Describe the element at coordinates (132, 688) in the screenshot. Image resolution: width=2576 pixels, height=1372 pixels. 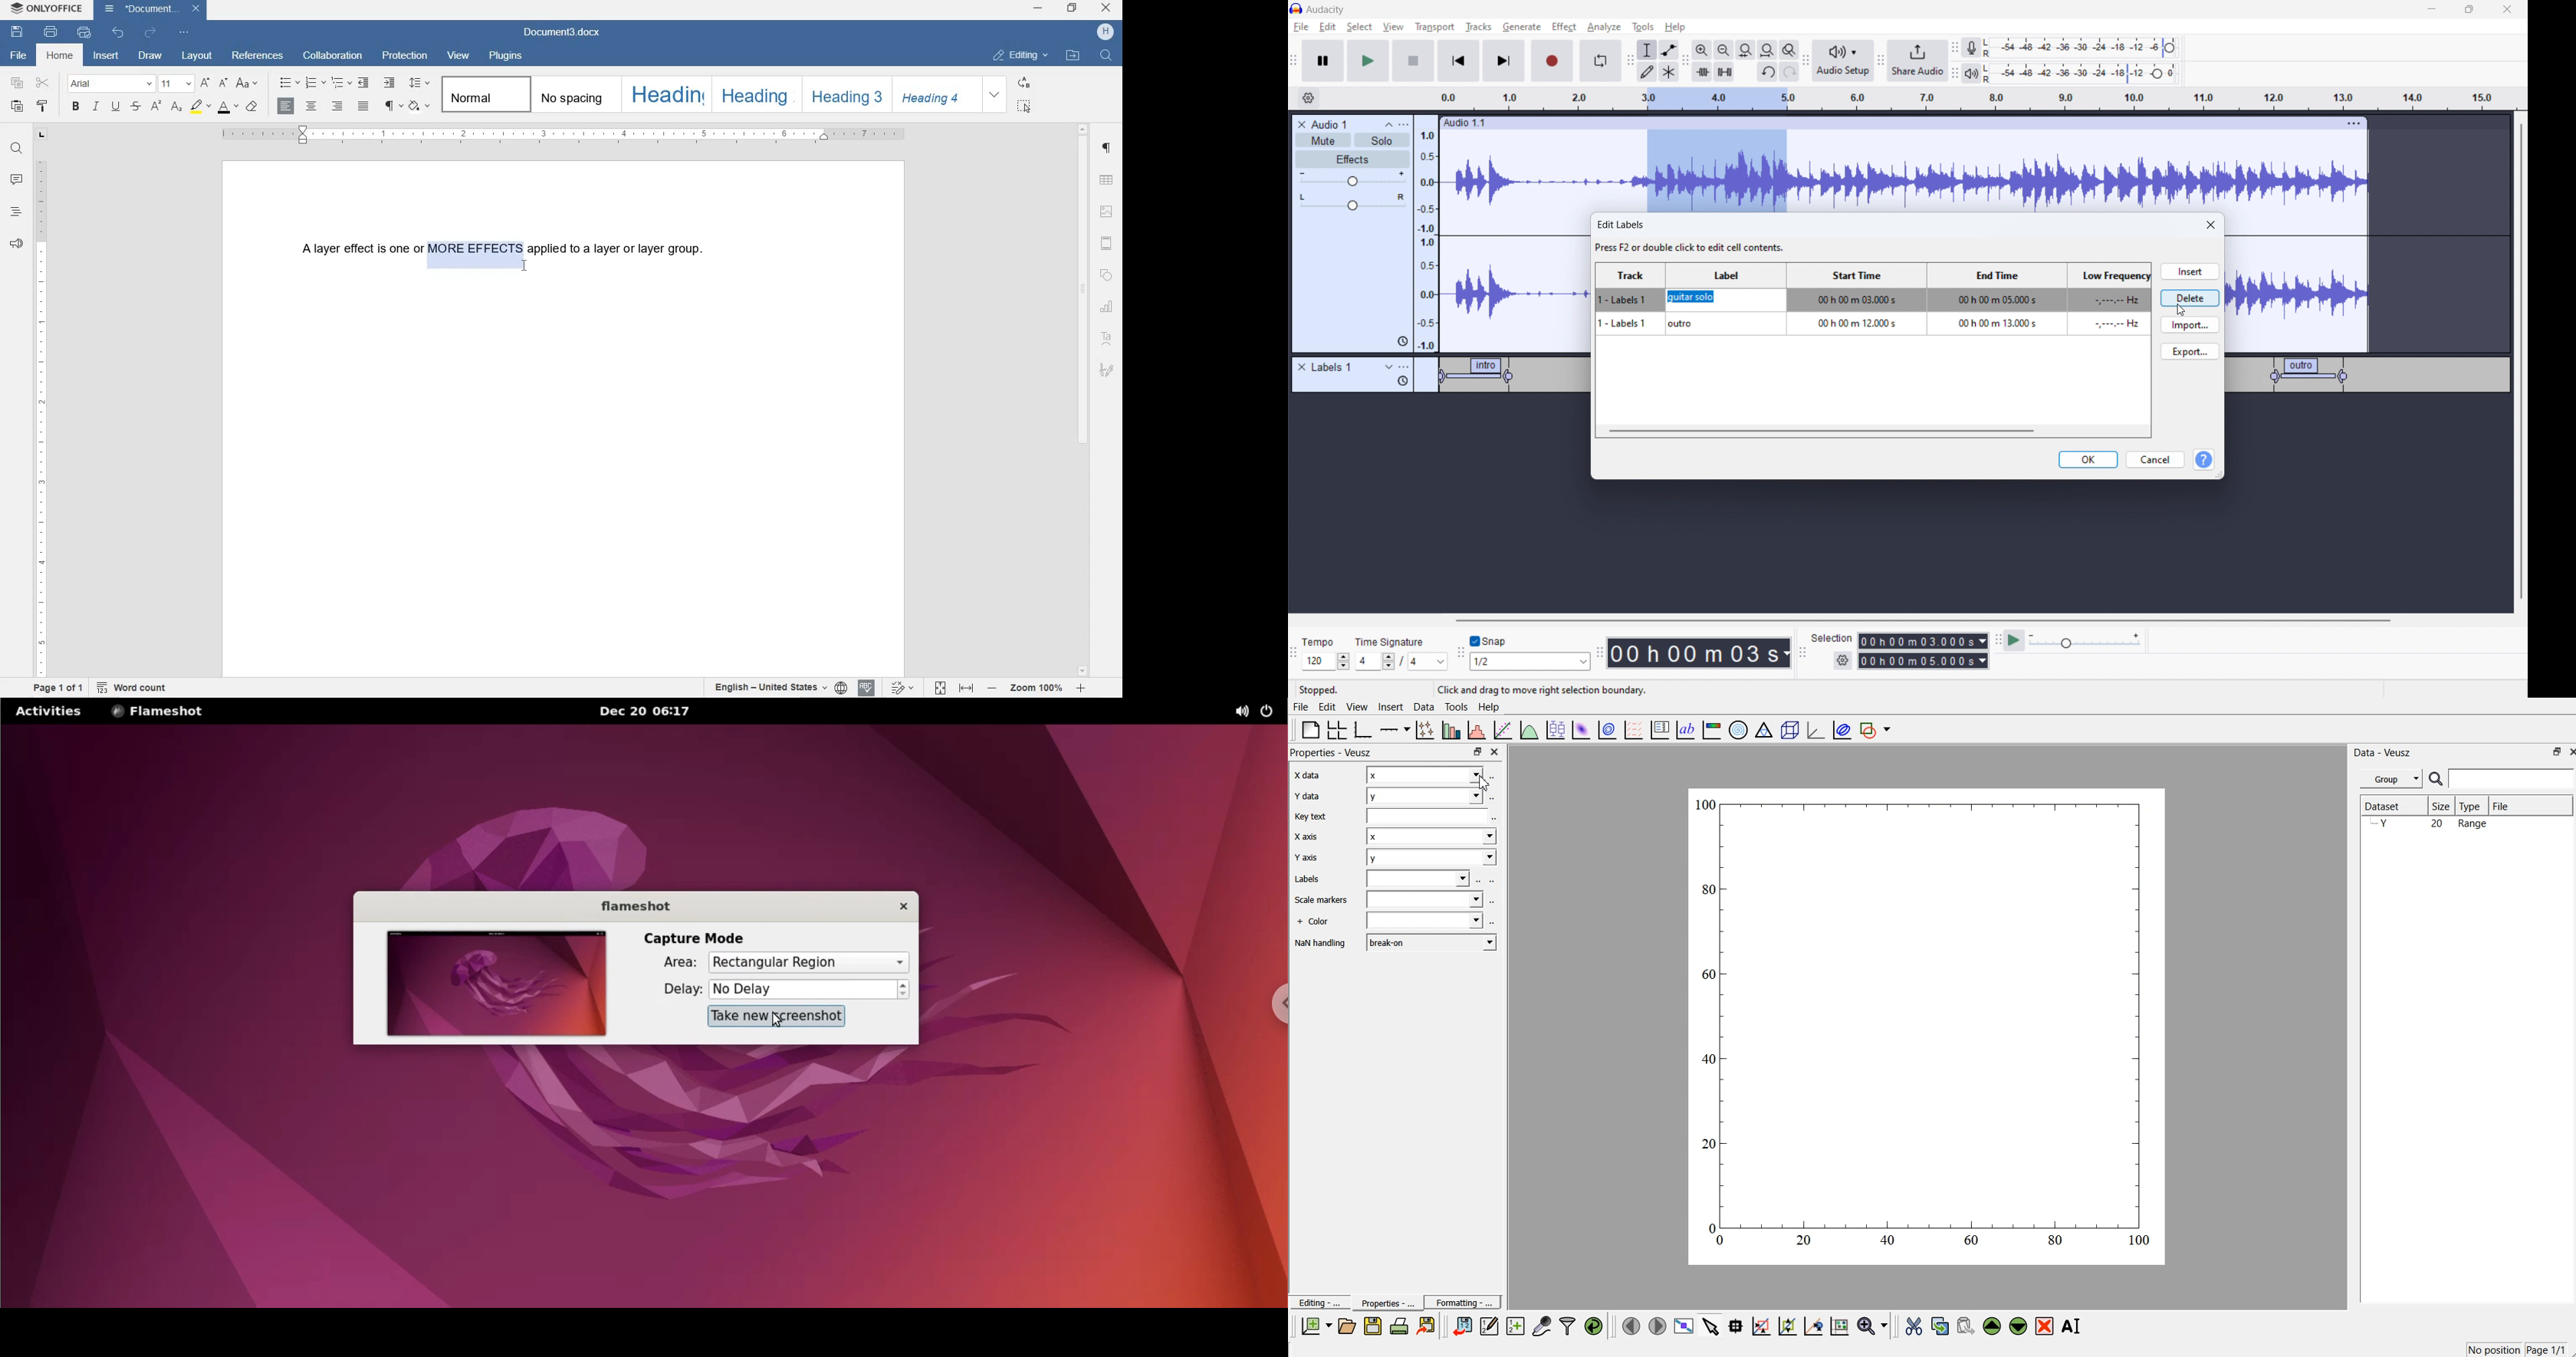
I see `WORD COUNT` at that location.